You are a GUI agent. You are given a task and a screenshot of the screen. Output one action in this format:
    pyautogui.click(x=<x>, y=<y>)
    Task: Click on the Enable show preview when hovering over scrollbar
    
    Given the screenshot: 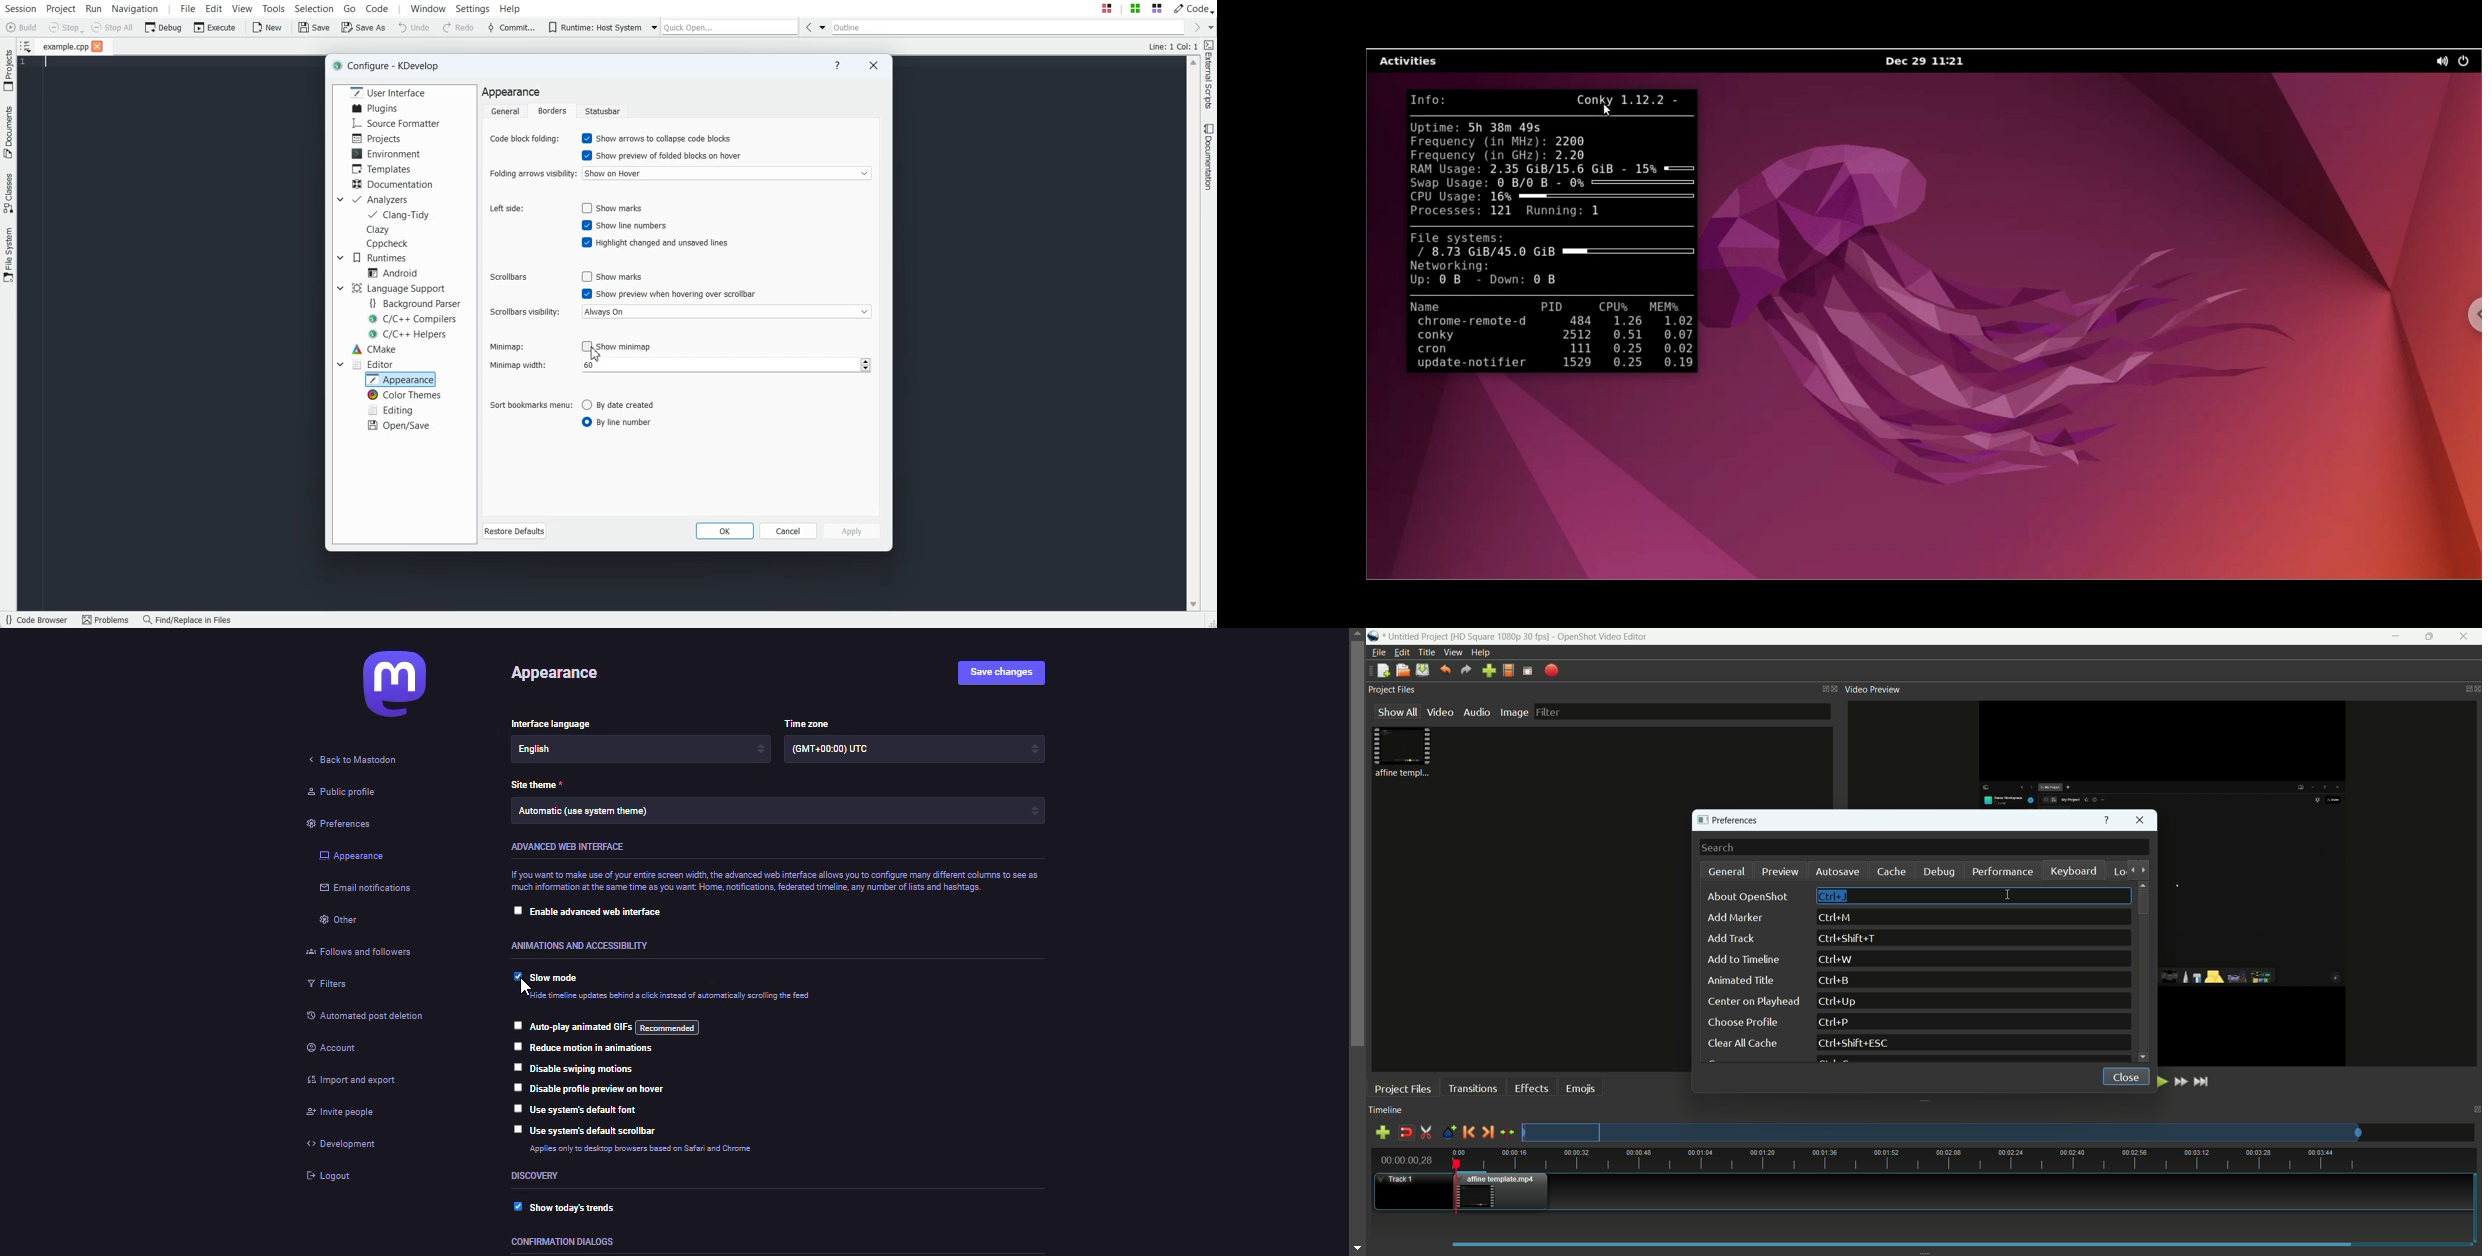 What is the action you would take?
    pyautogui.click(x=671, y=294)
    